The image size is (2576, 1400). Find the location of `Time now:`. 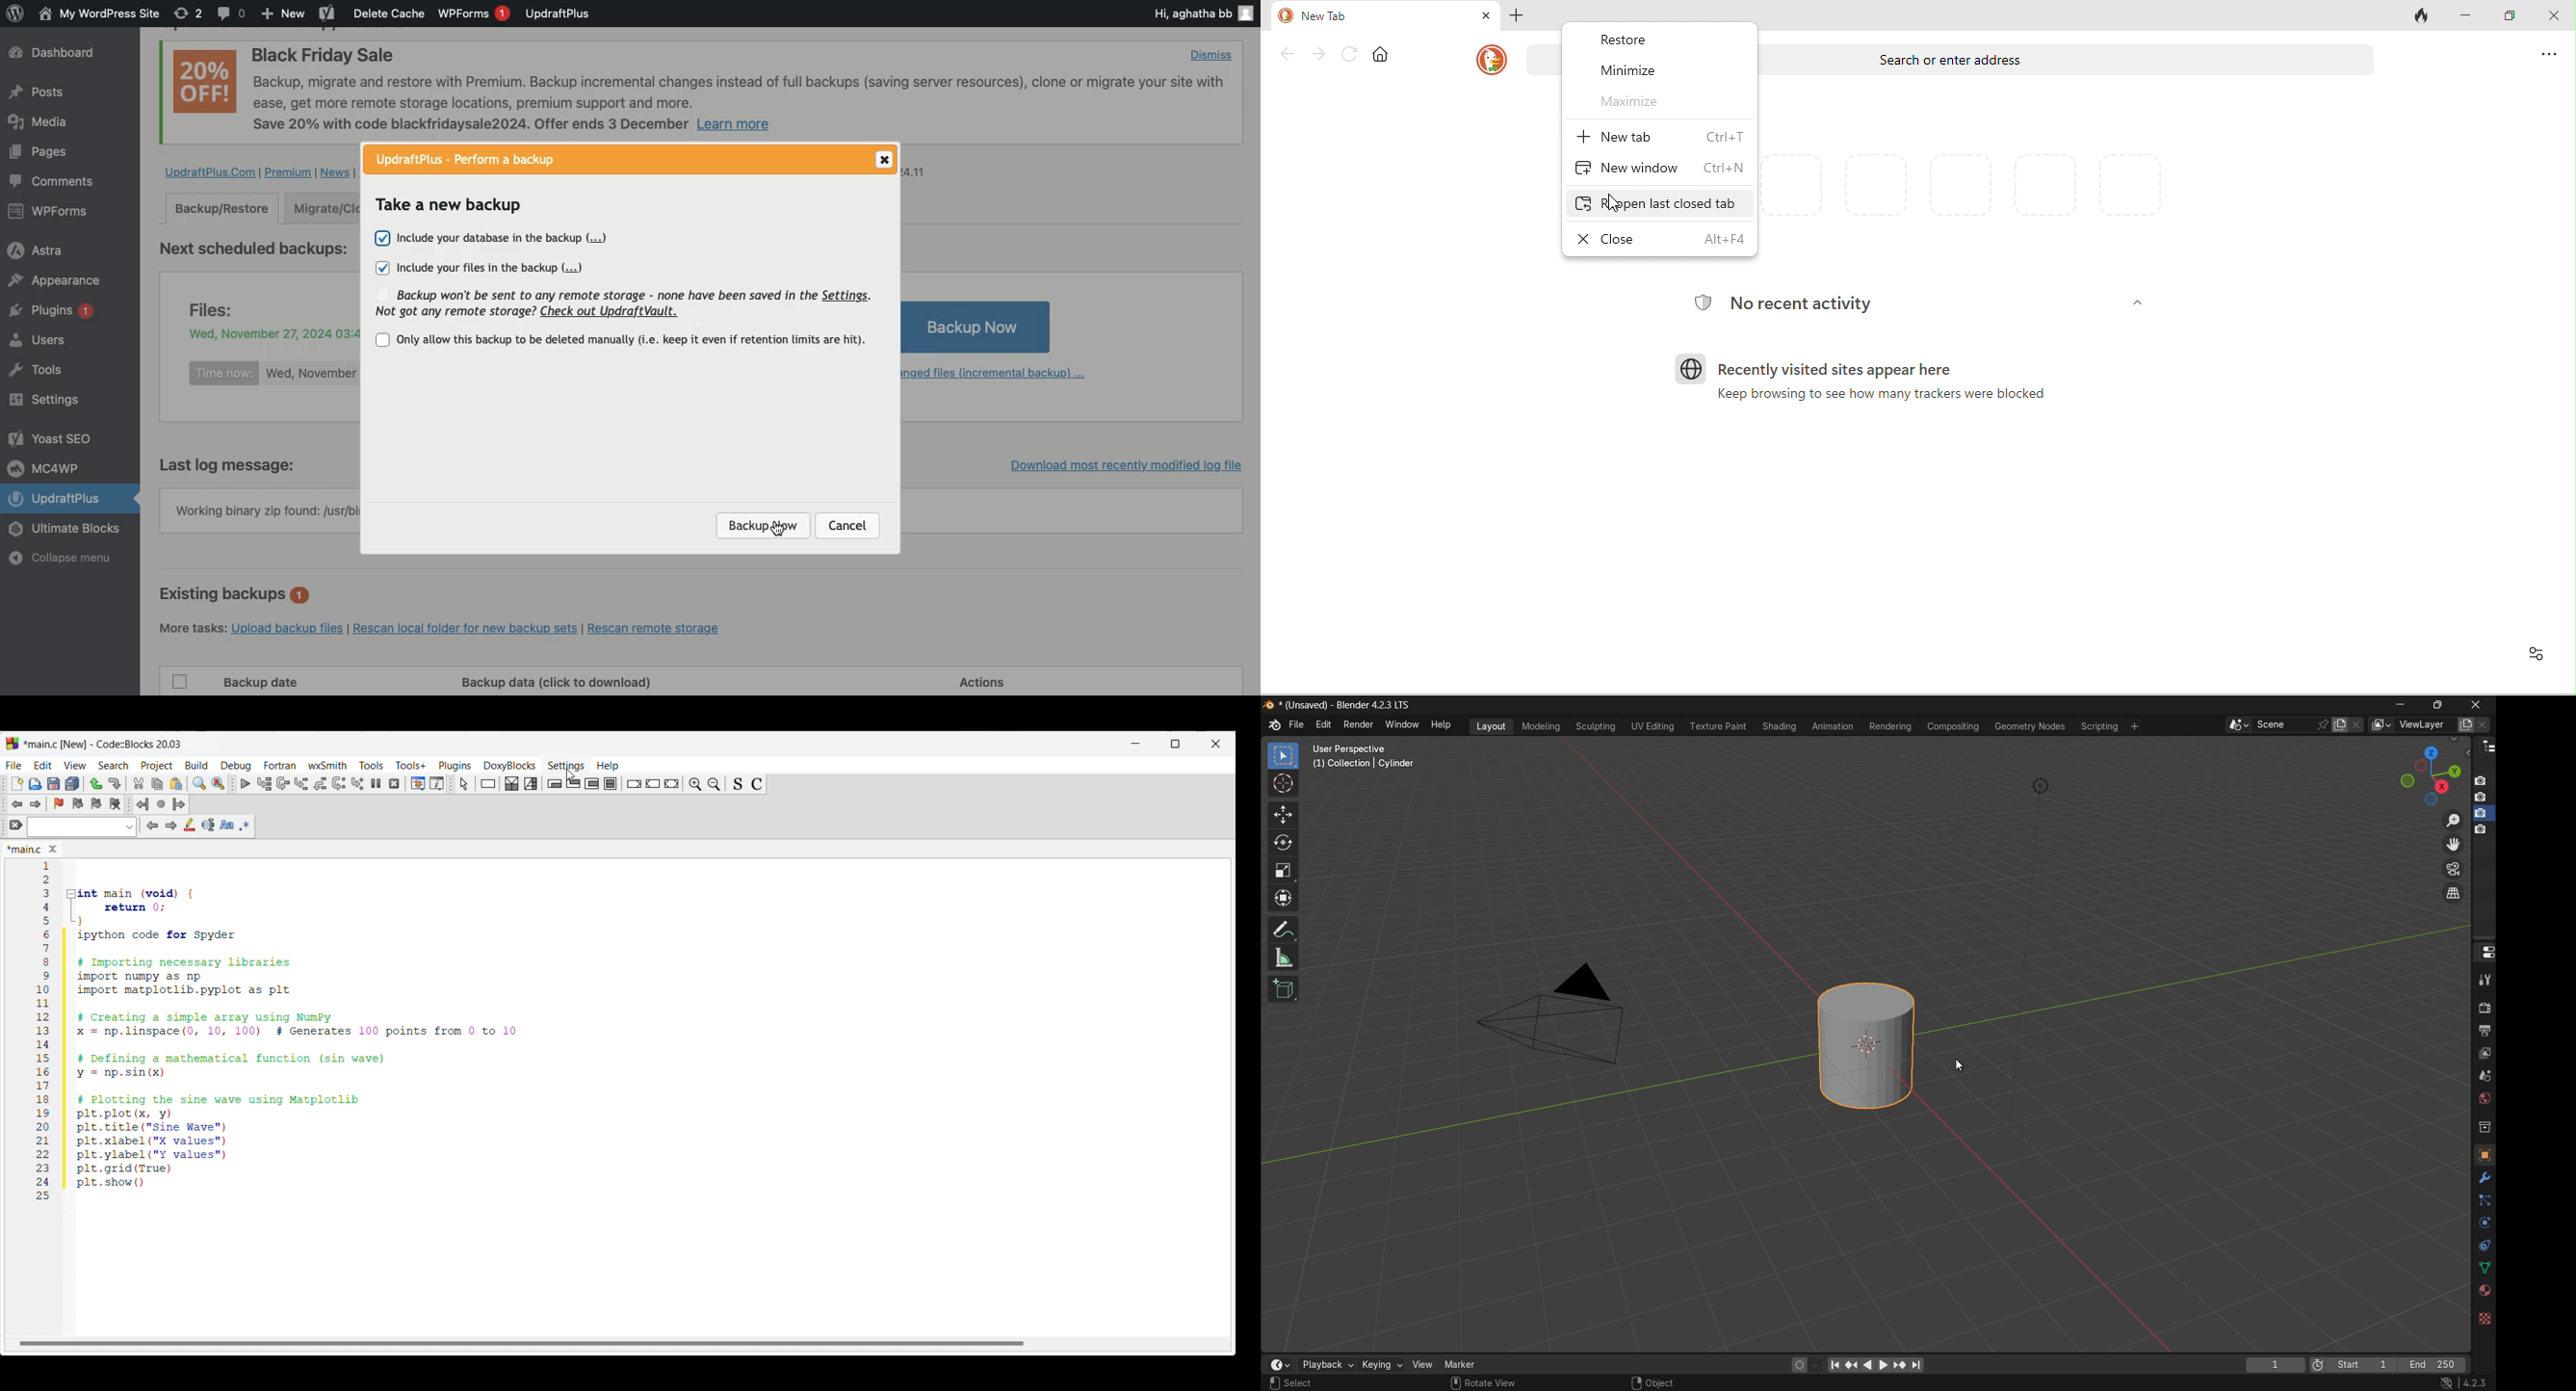

Time now: is located at coordinates (225, 373).